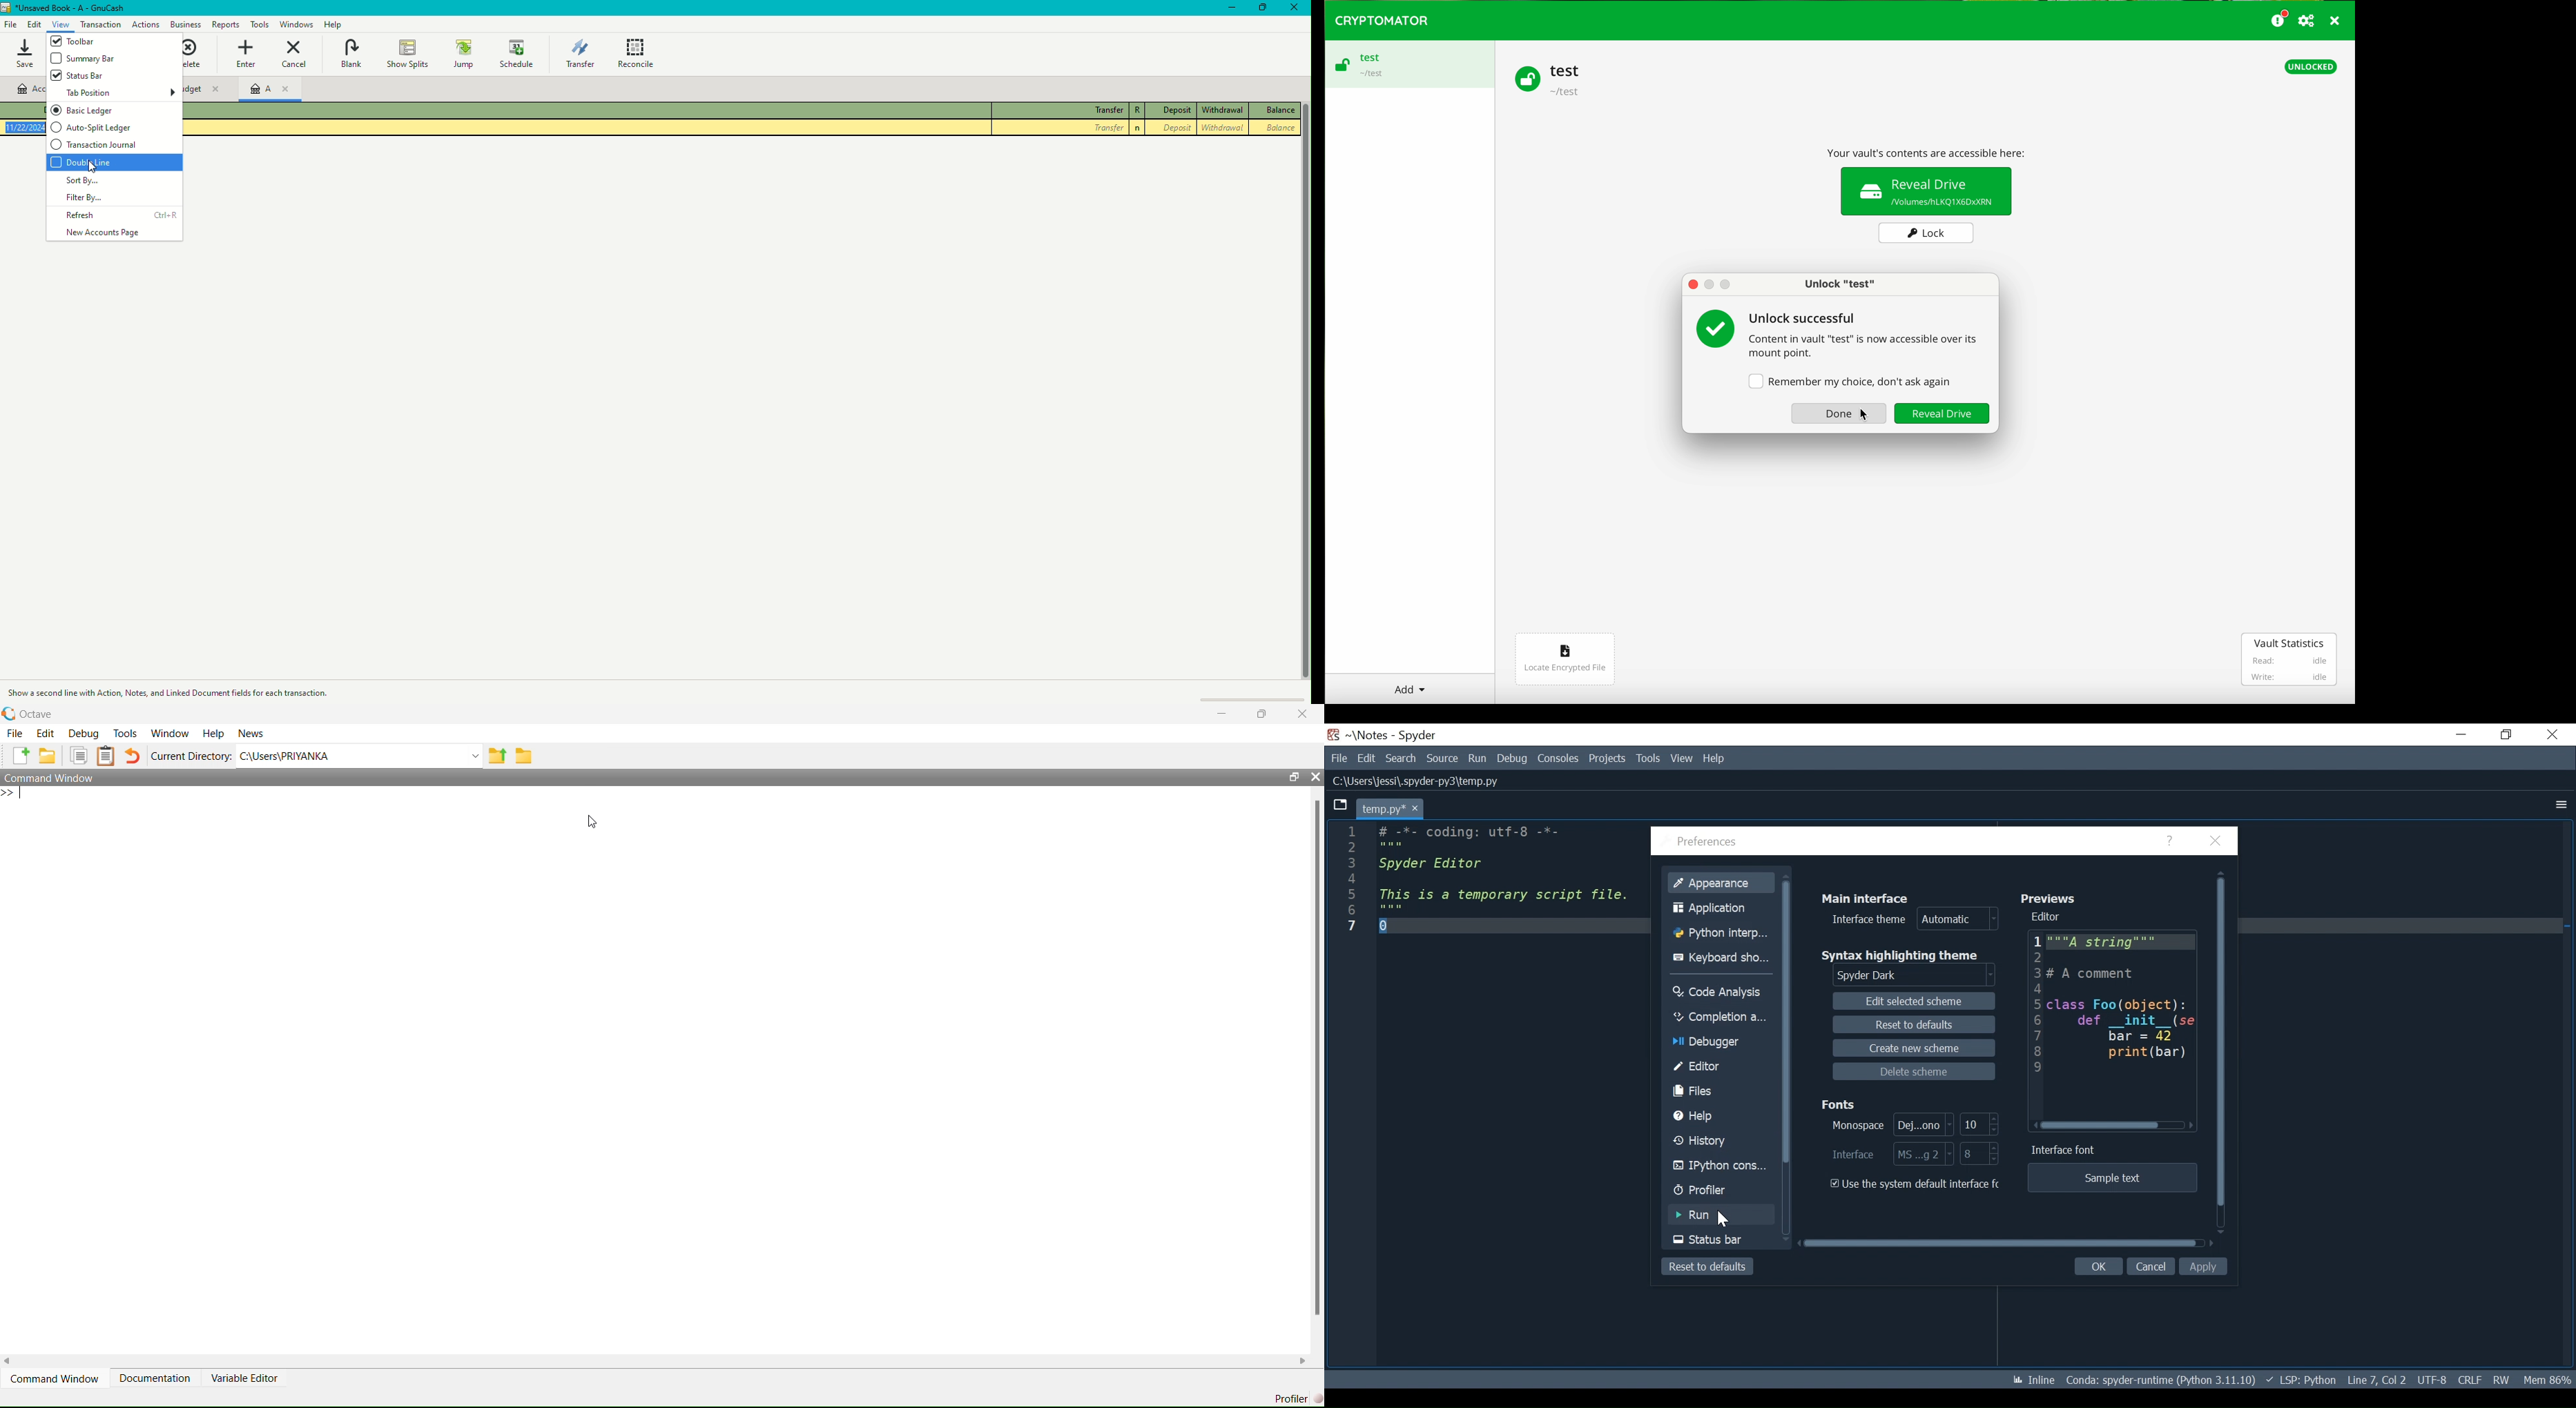 This screenshot has height=1428, width=2576. What do you see at coordinates (2000, 1244) in the screenshot?
I see `Horizontal Scroll bar` at bounding box center [2000, 1244].